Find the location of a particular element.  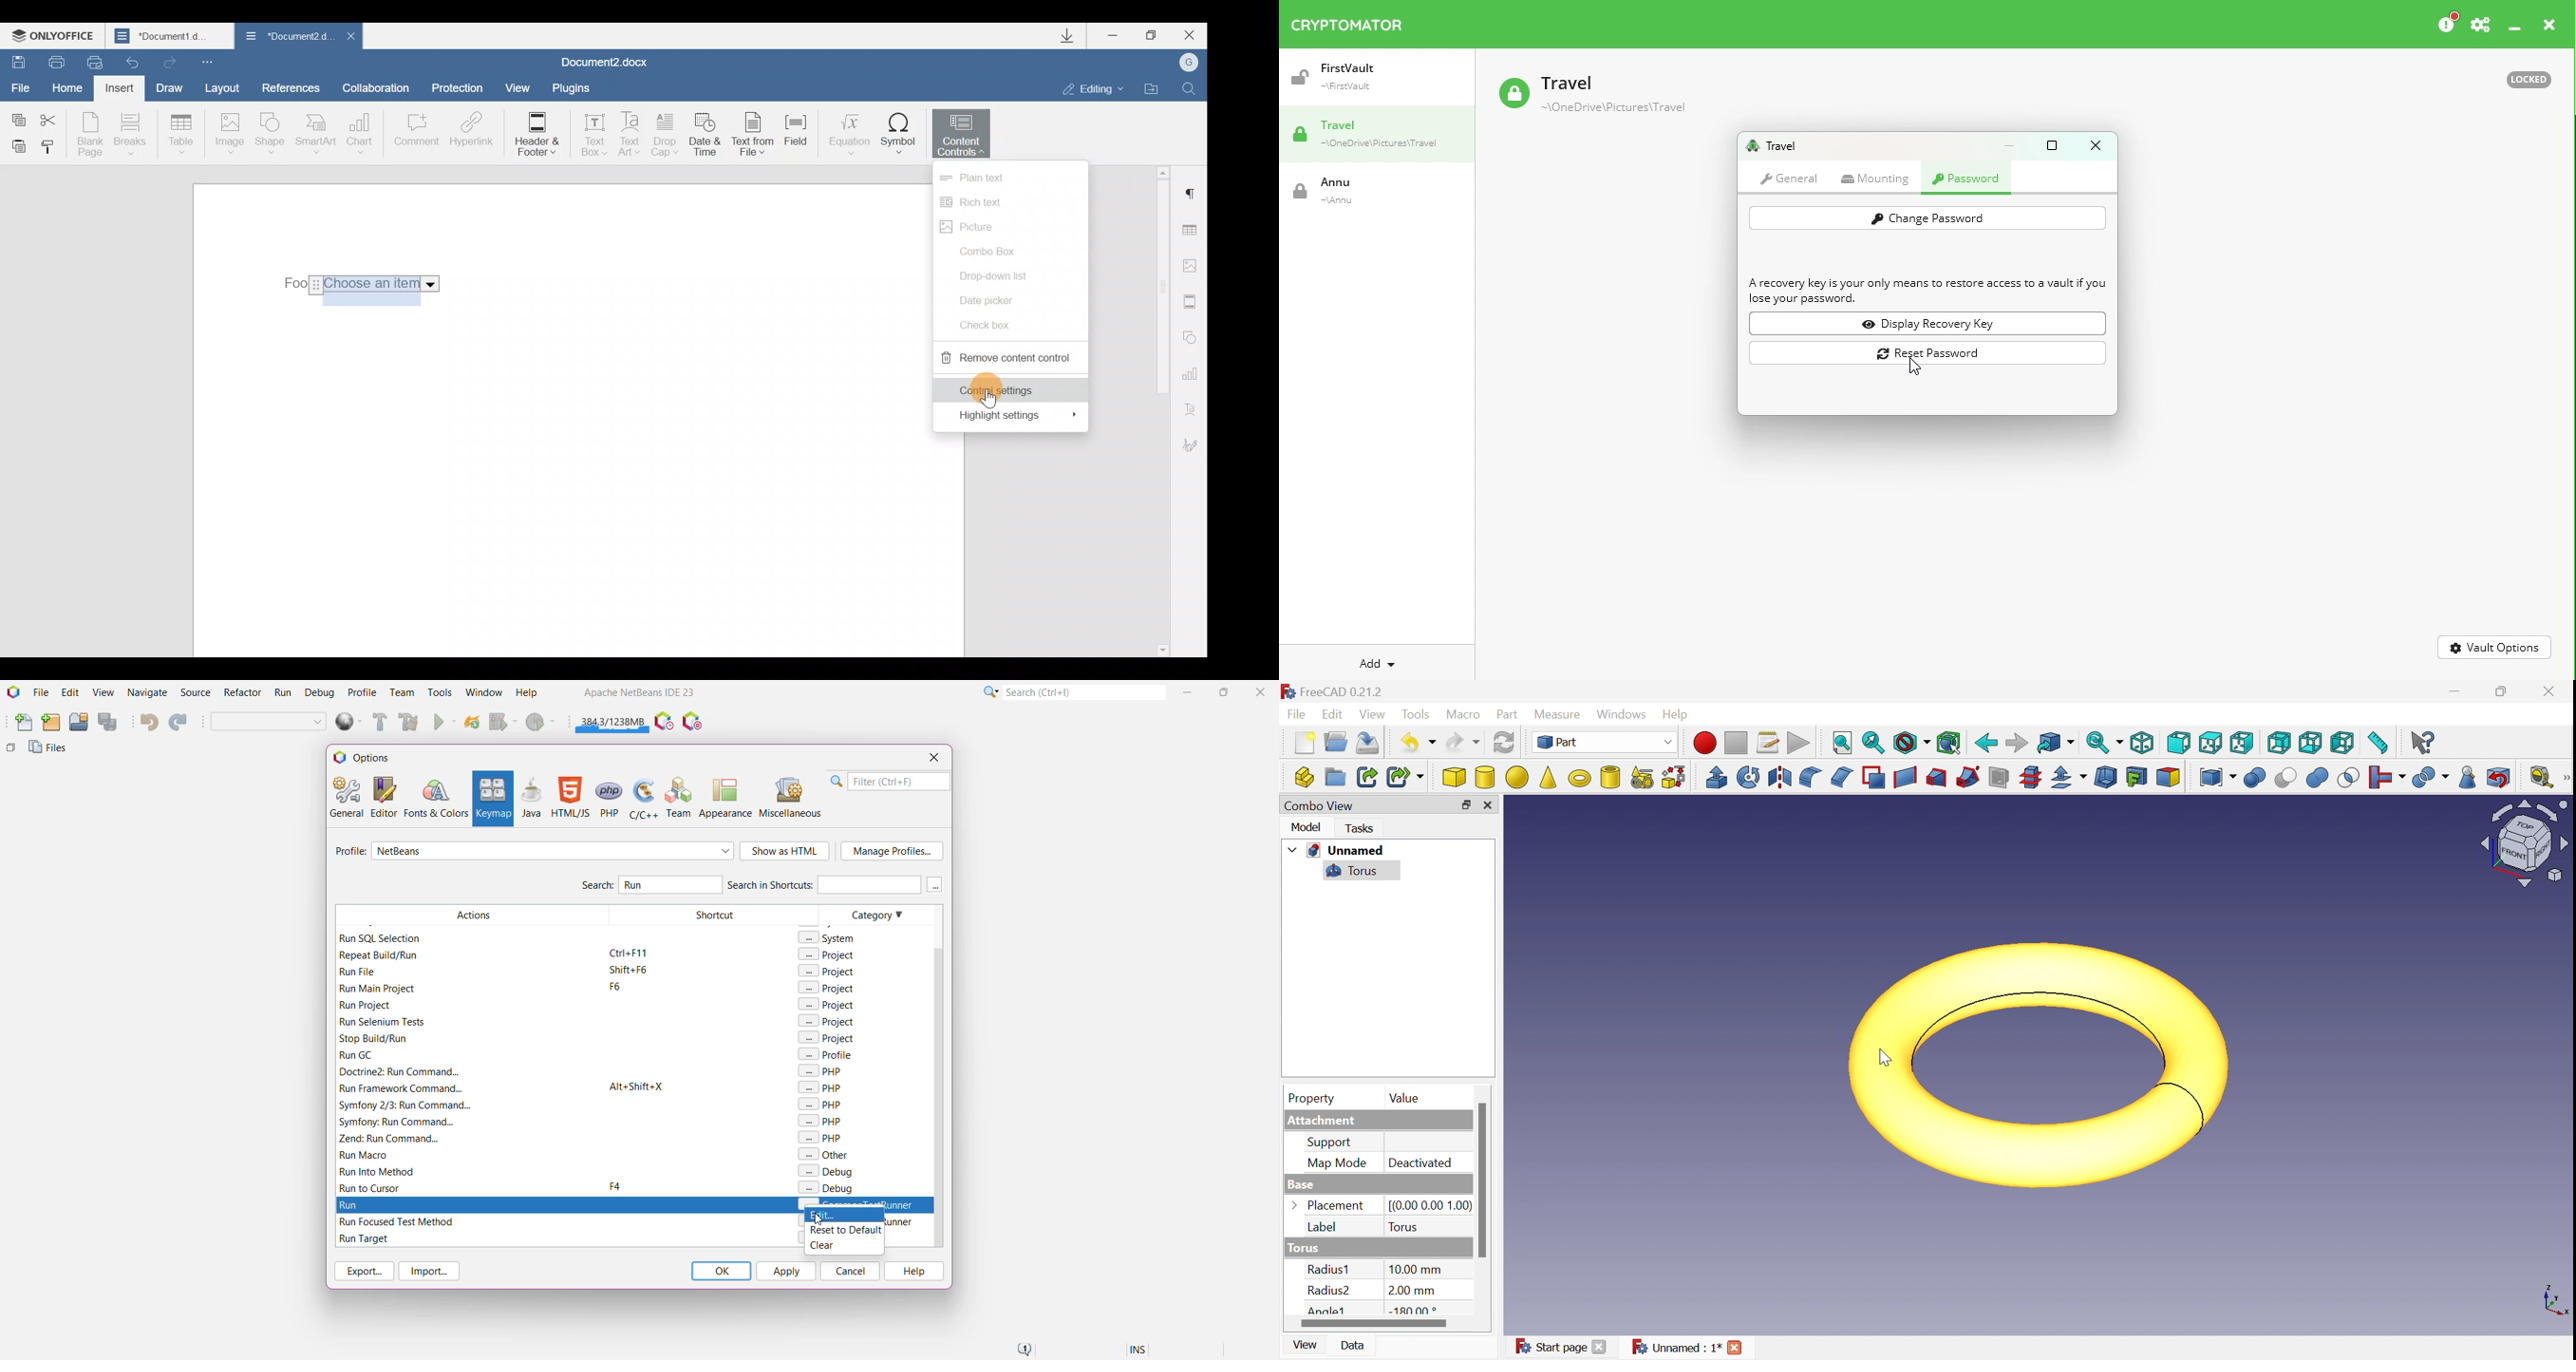

Isometric is located at coordinates (2144, 745).